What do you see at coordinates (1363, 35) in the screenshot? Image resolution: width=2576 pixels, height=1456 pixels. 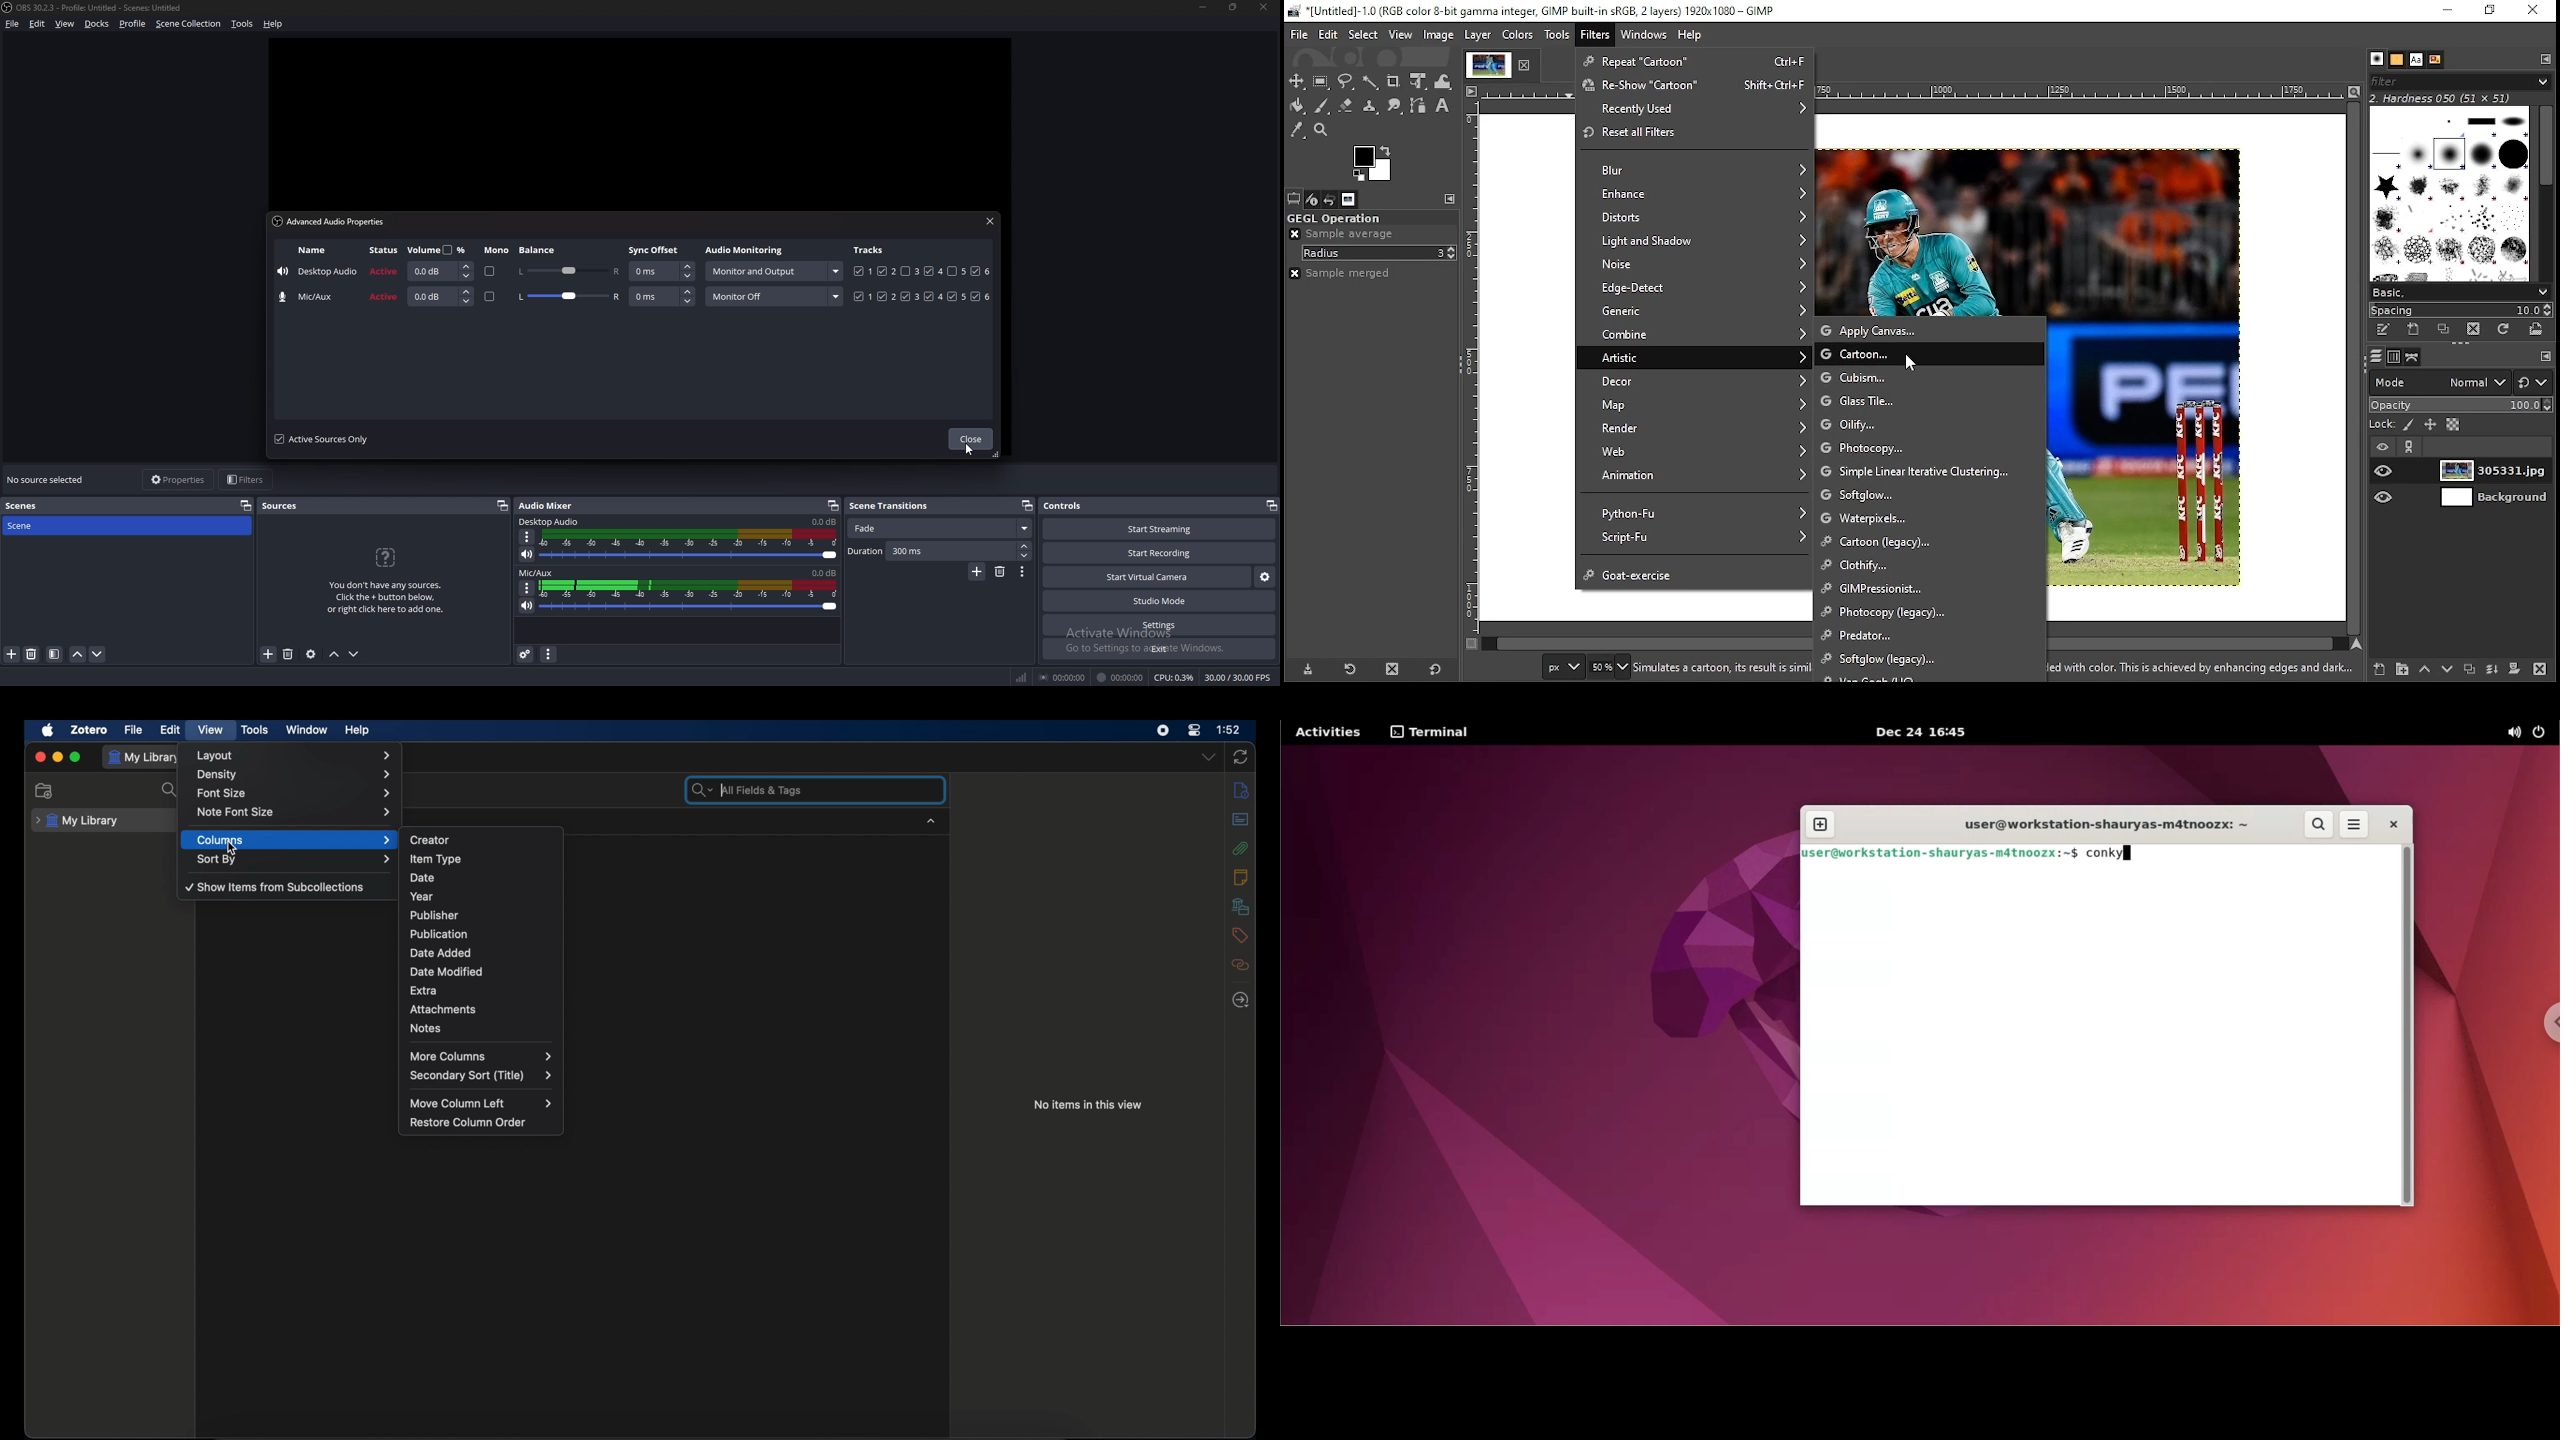 I see `select` at bounding box center [1363, 35].